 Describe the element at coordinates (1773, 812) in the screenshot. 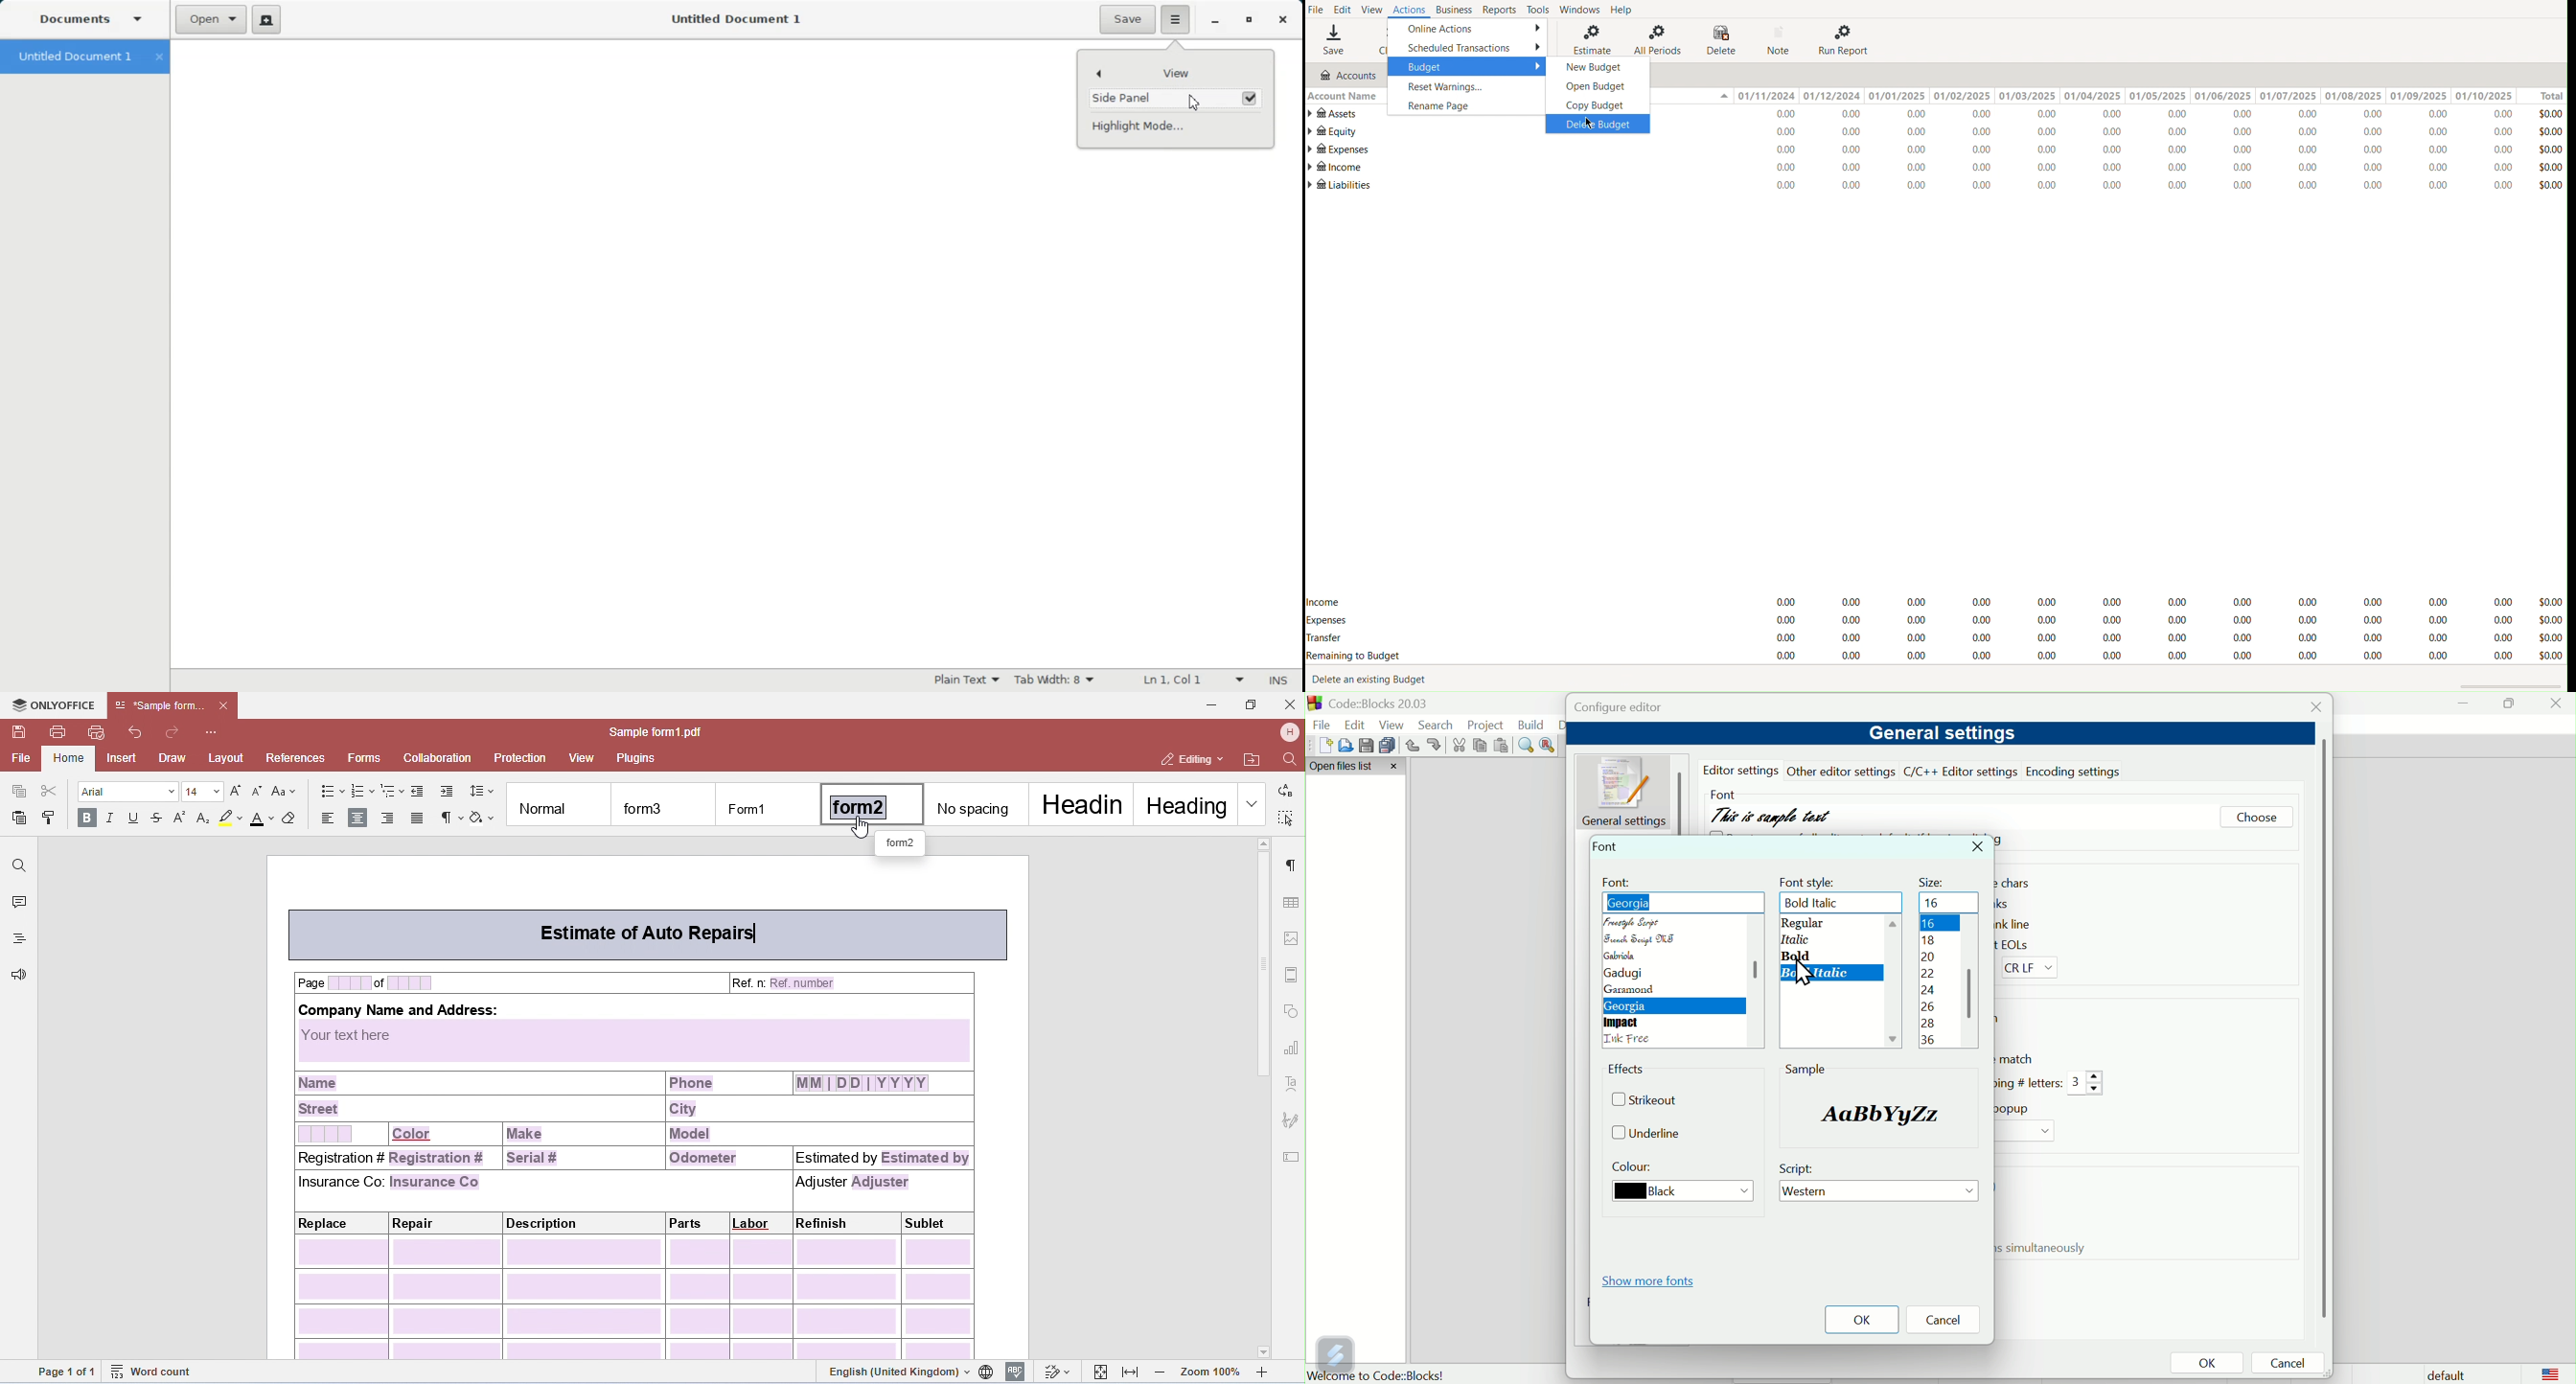

I see `This is sample text` at that location.